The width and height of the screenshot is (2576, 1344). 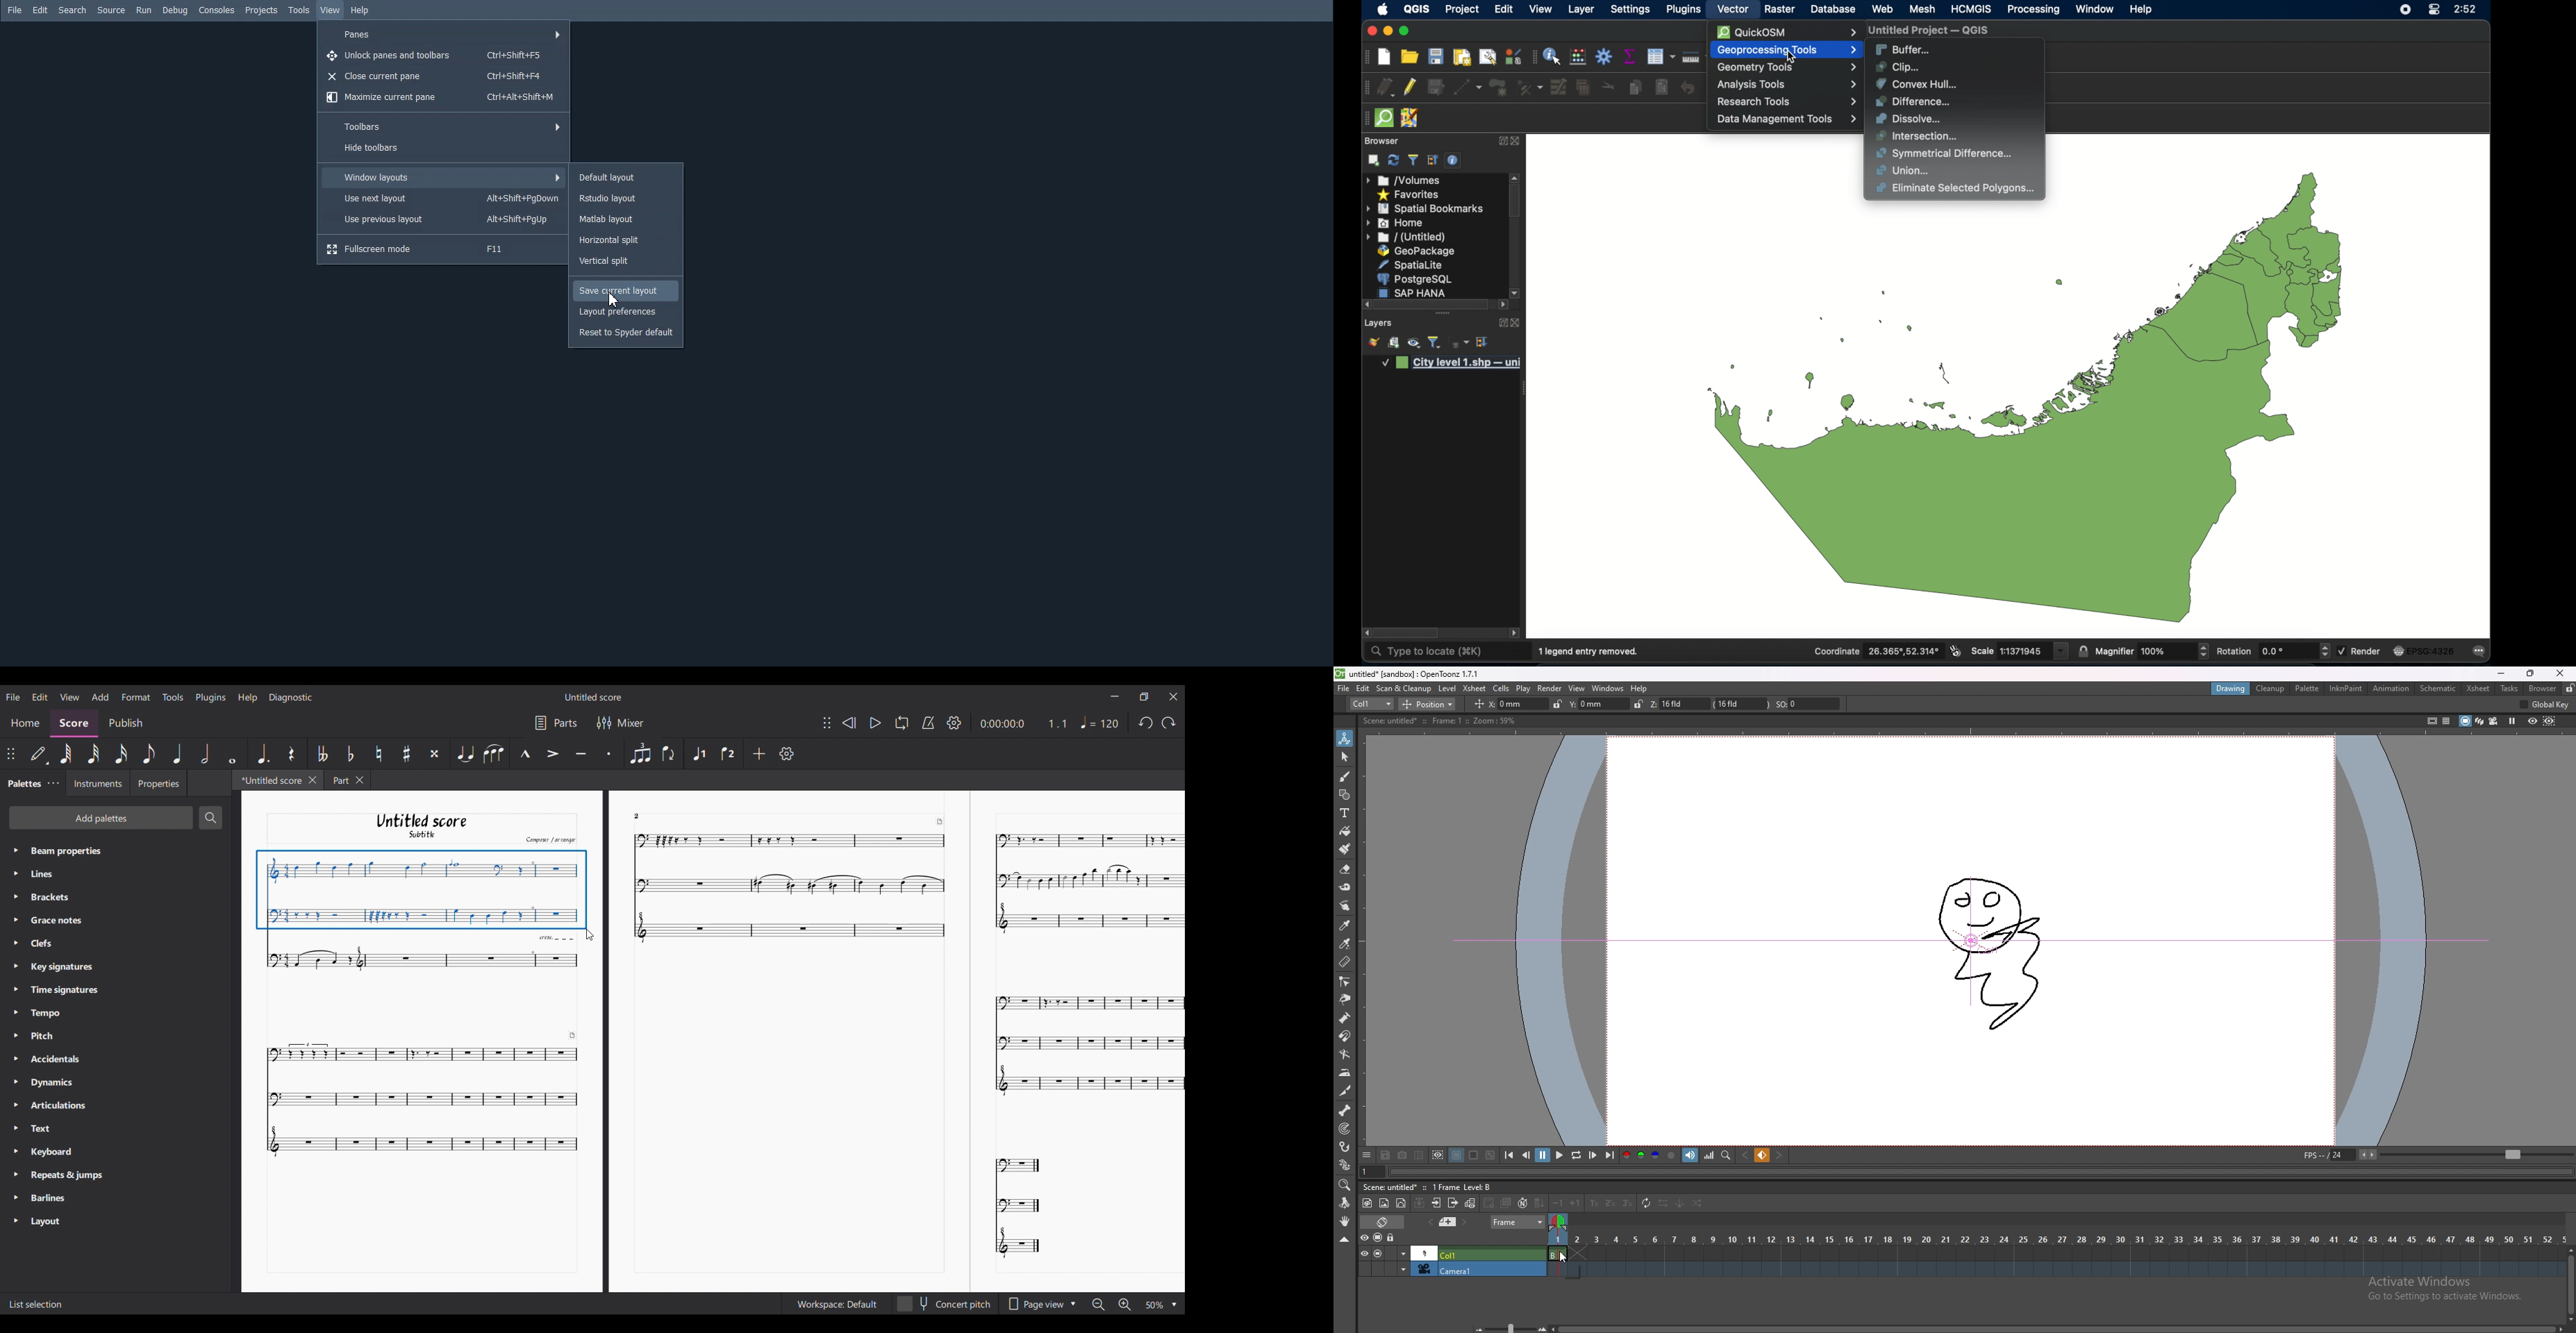 What do you see at coordinates (465, 754) in the screenshot?
I see `Tie` at bounding box center [465, 754].